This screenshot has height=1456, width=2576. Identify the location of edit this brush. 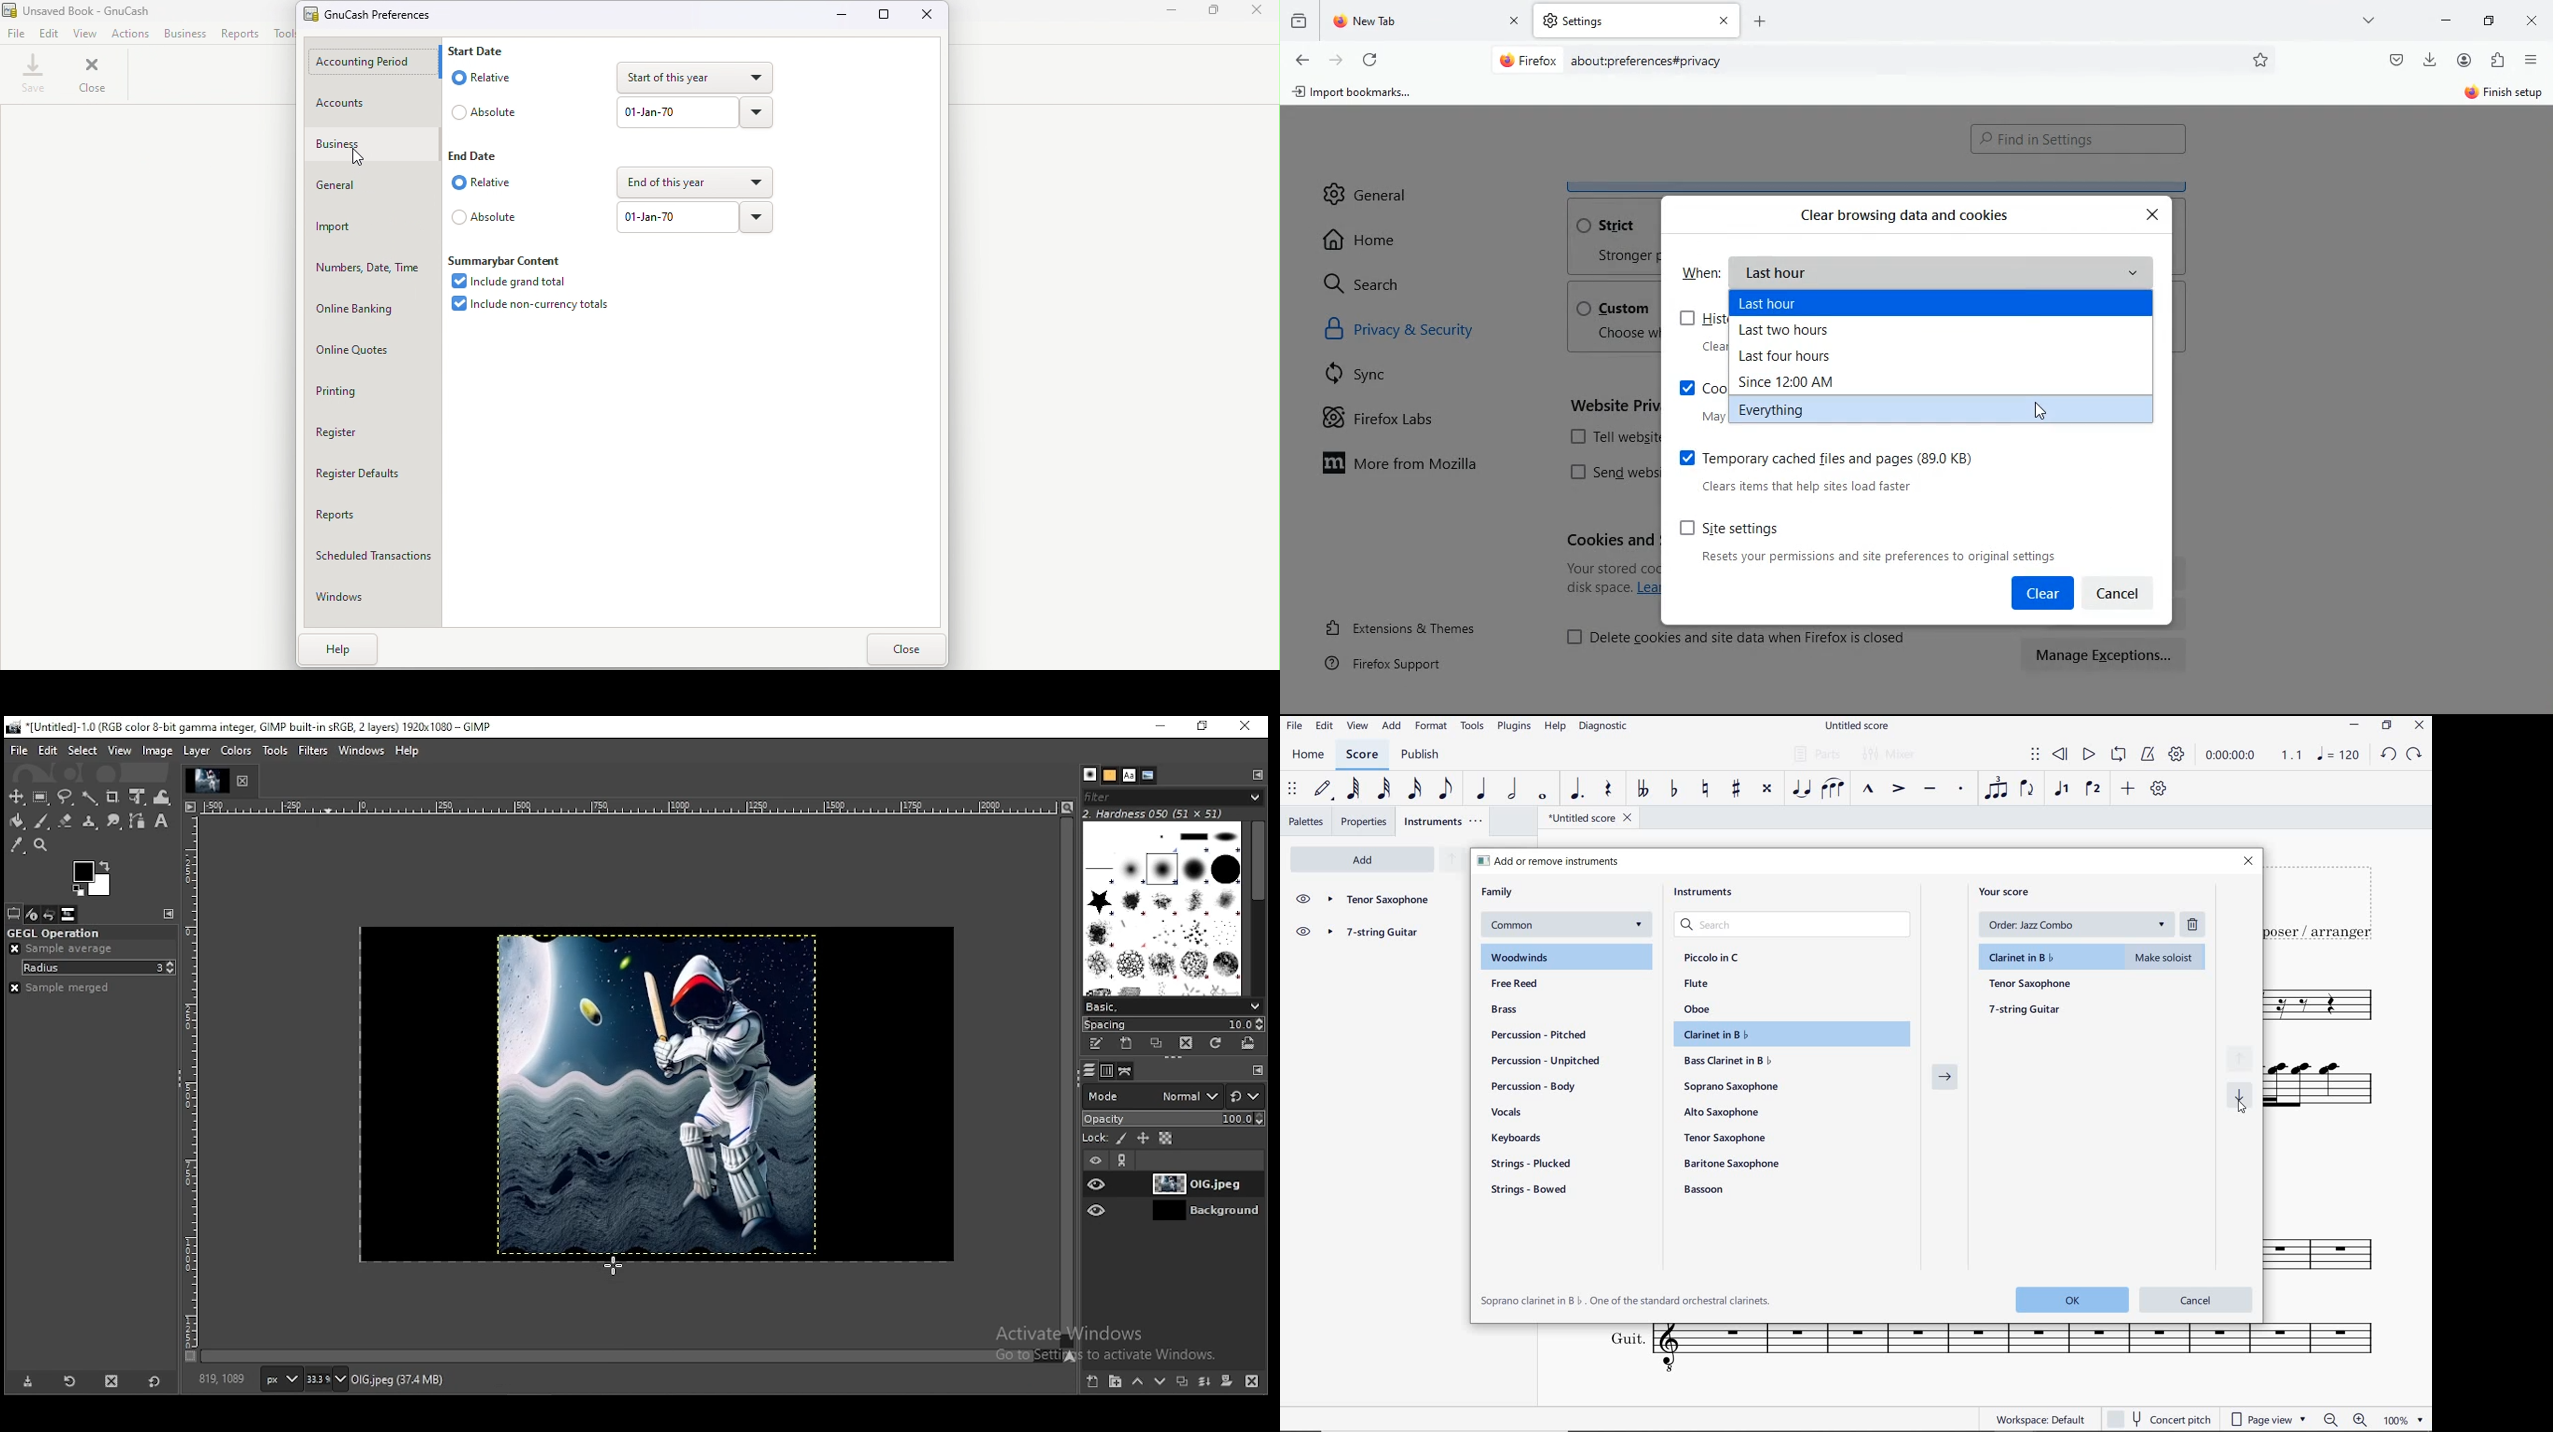
(1098, 1046).